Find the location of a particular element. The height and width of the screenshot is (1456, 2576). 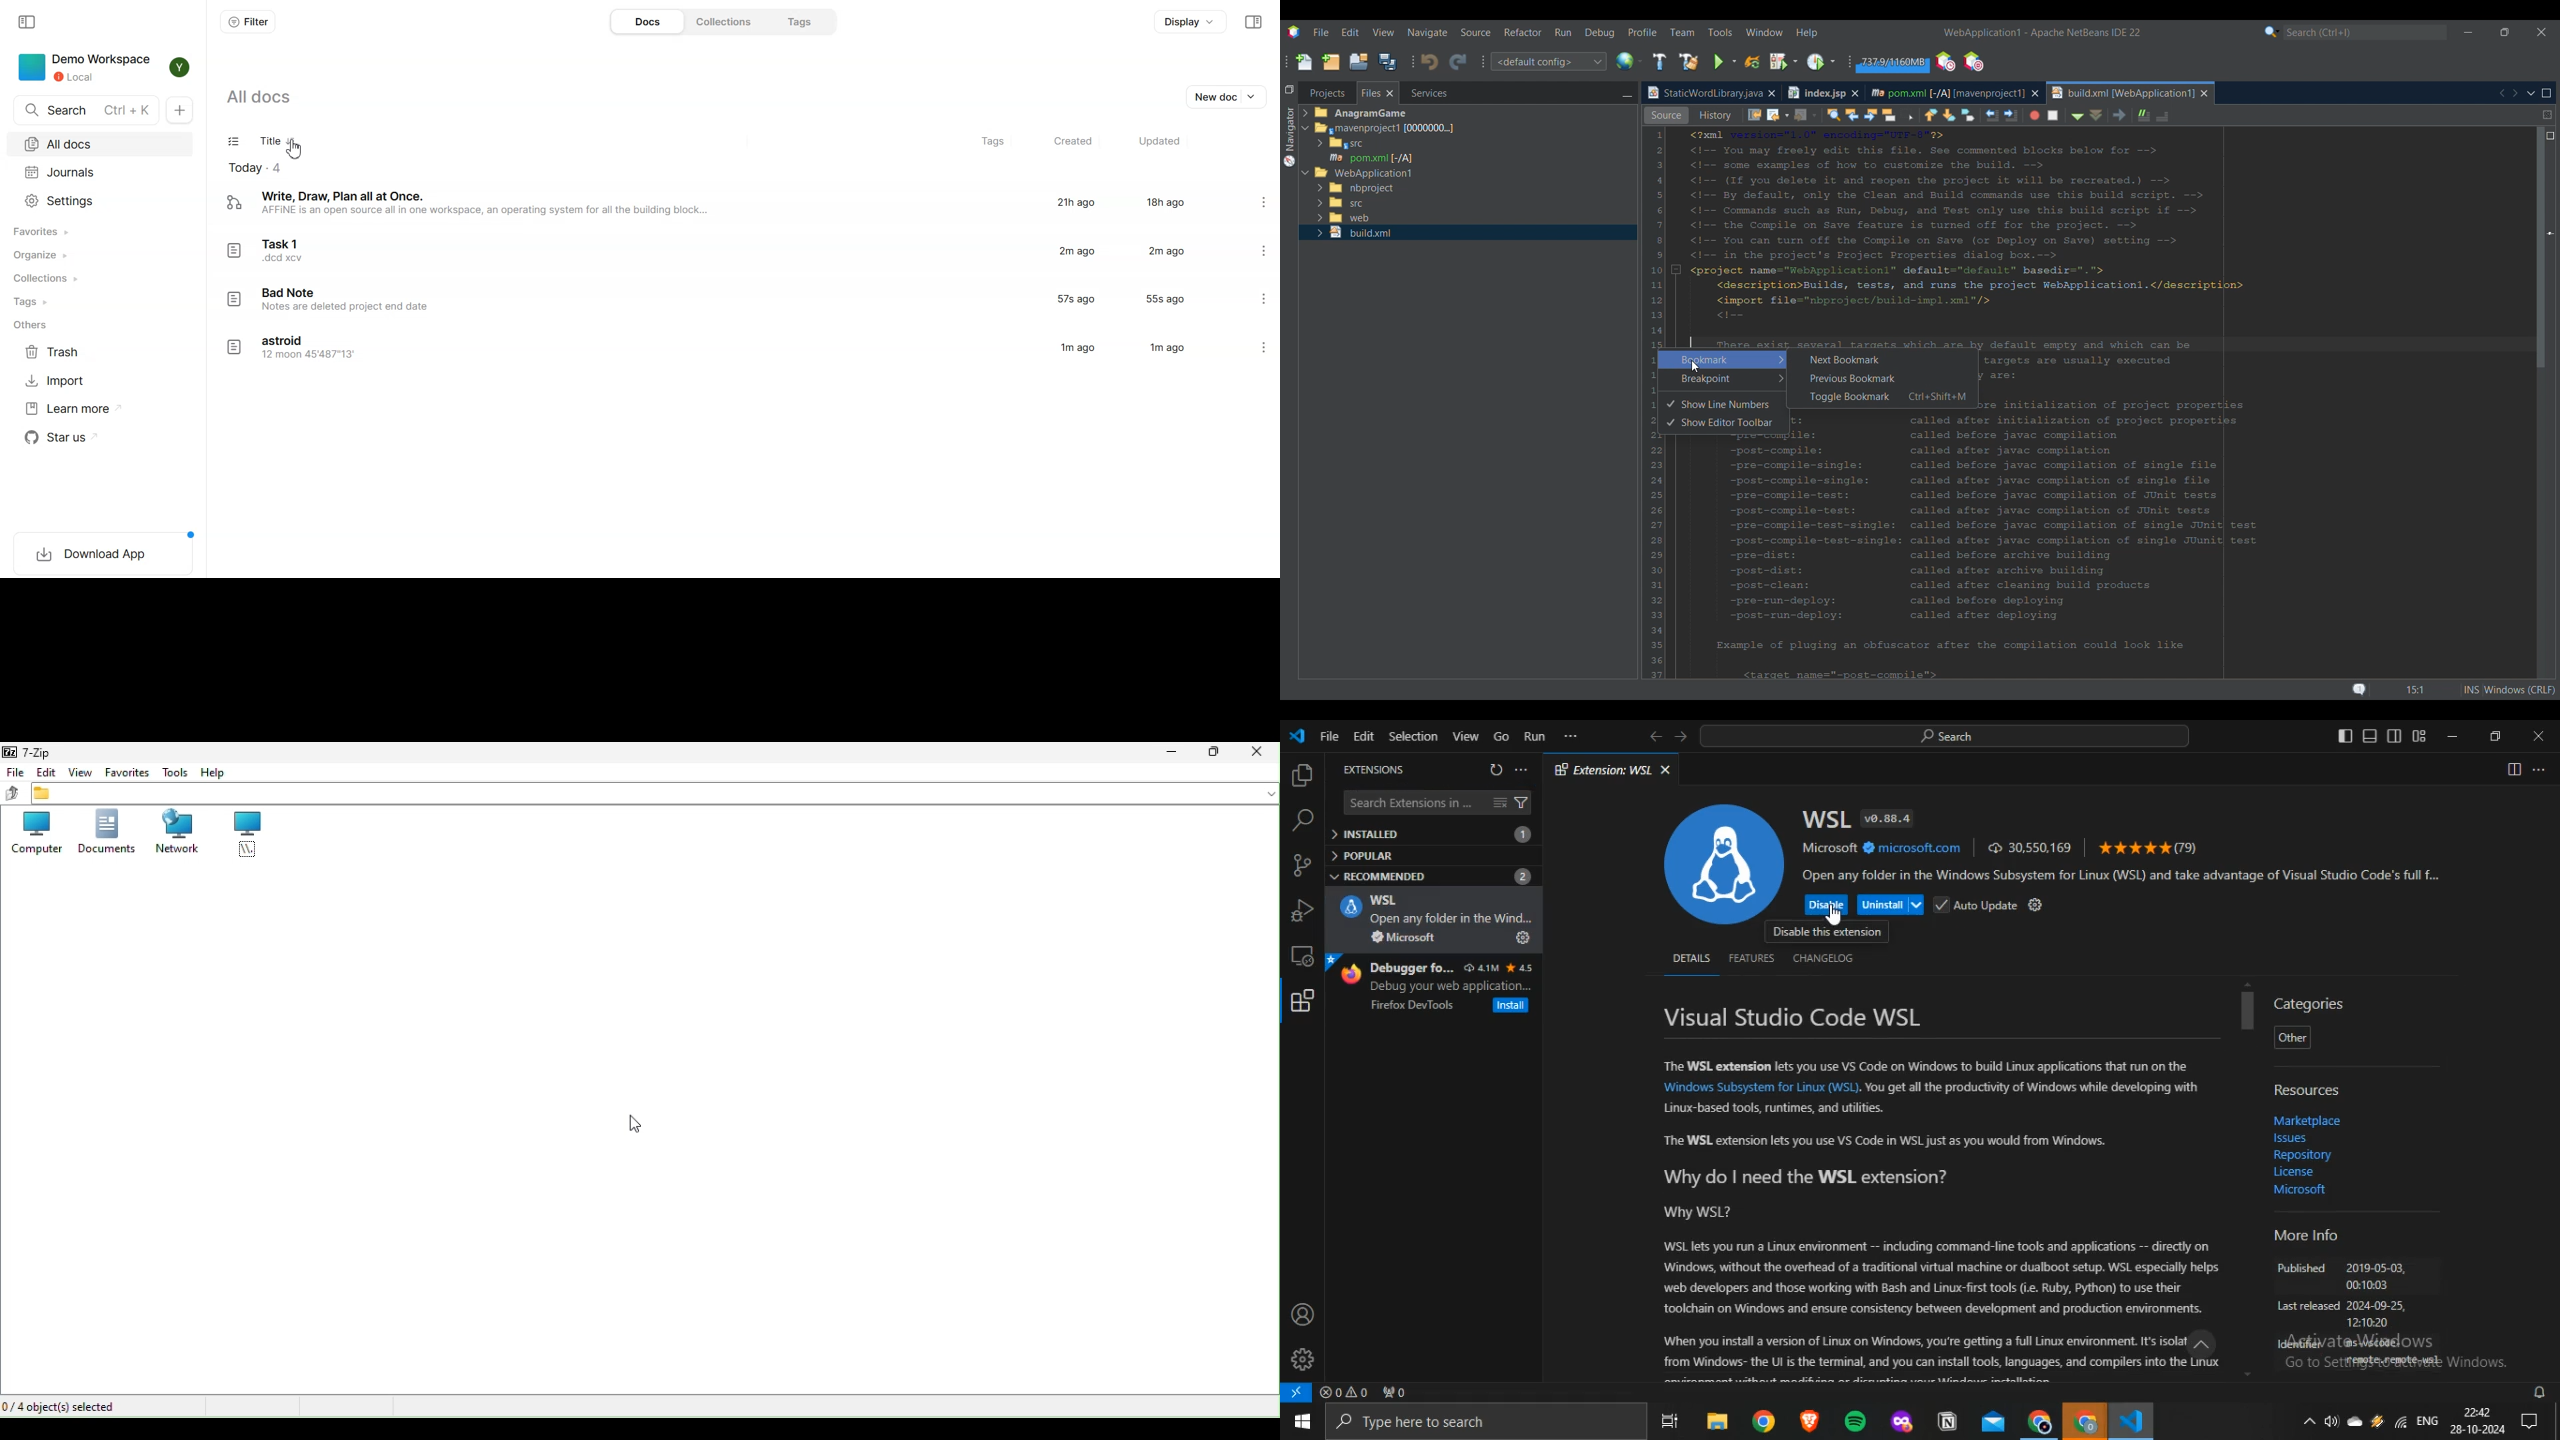

Why WSL? is located at coordinates (1699, 1215).